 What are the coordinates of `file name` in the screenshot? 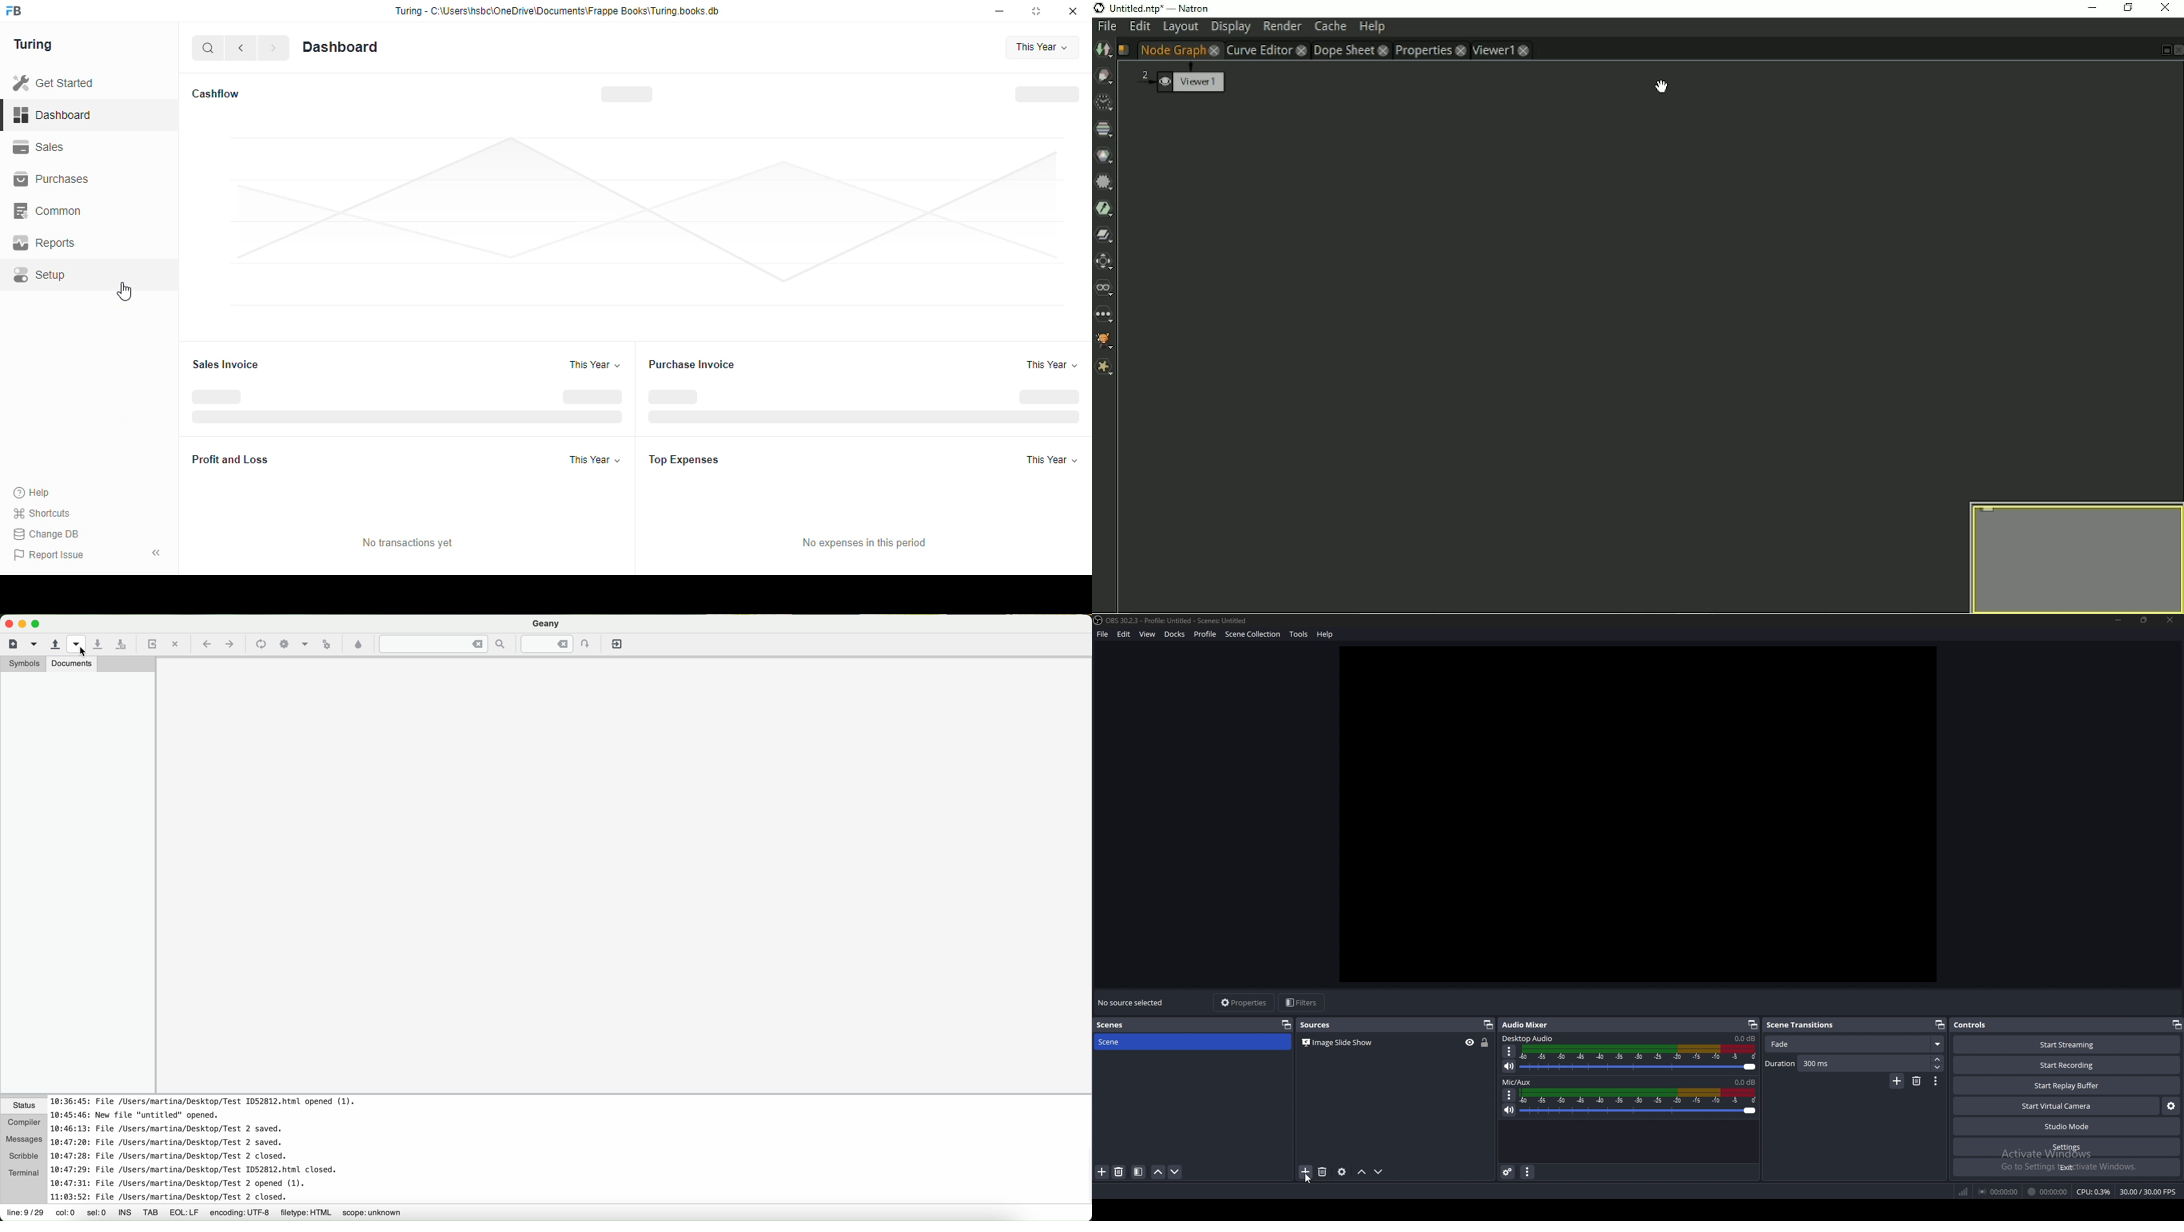 It's located at (1172, 620).